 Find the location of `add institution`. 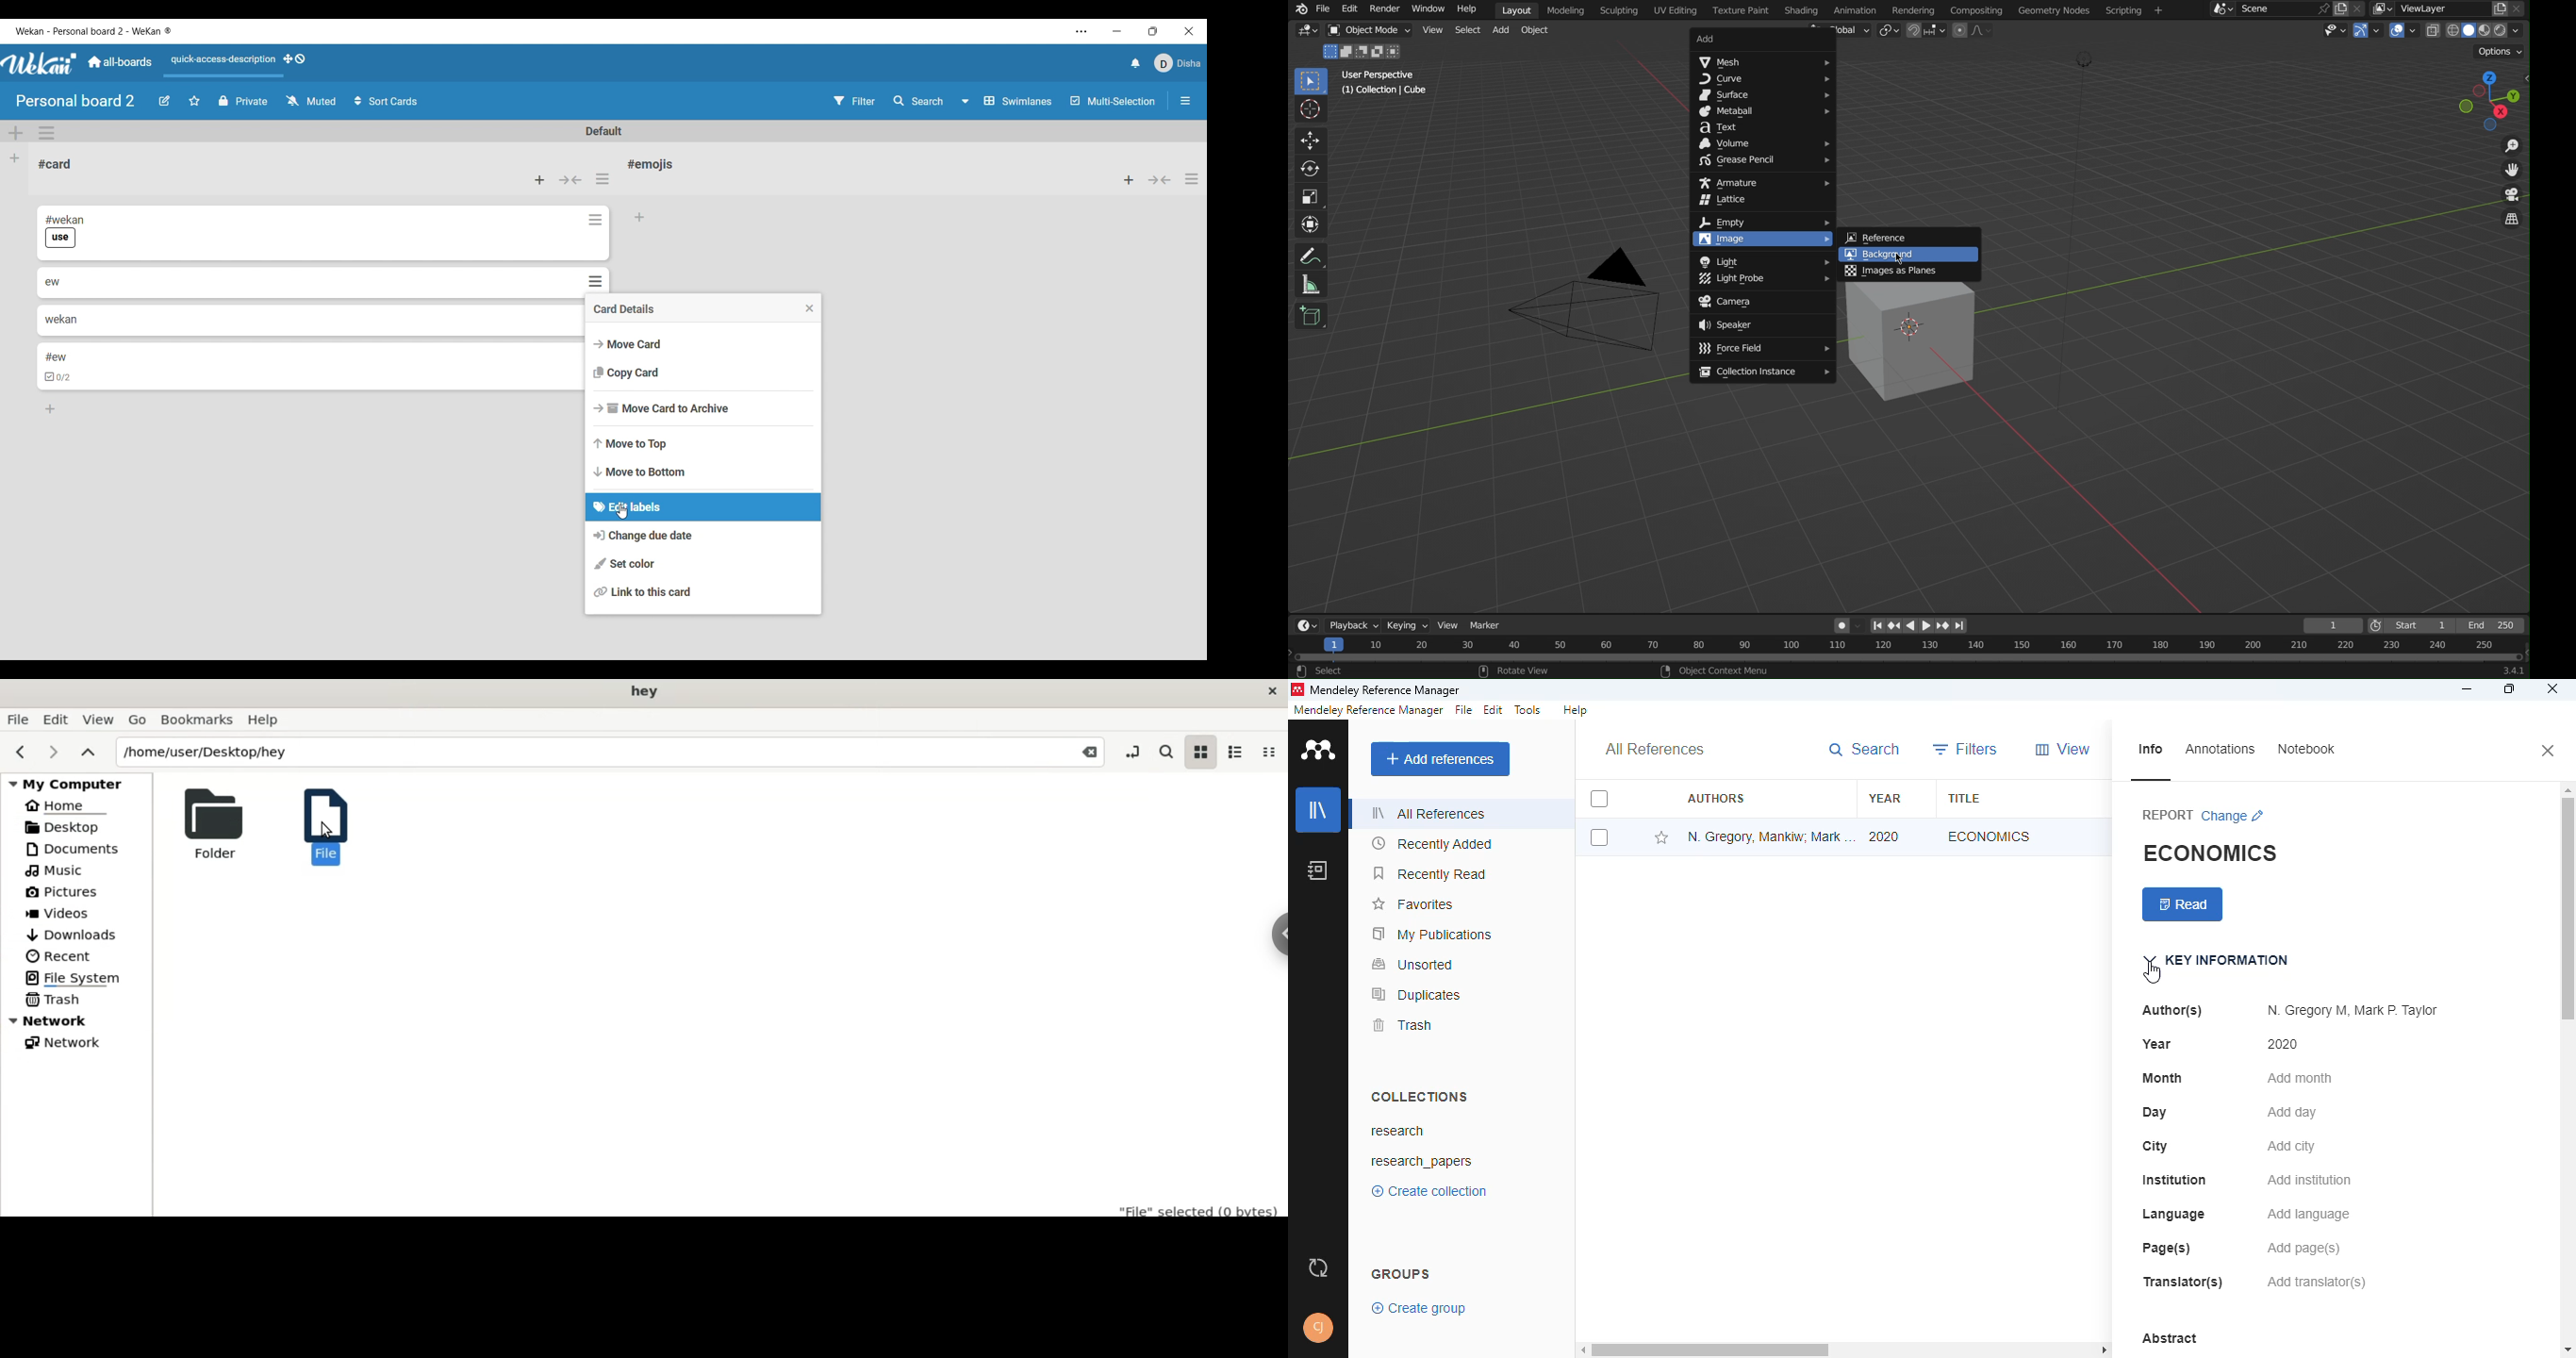

add institution is located at coordinates (2309, 1180).